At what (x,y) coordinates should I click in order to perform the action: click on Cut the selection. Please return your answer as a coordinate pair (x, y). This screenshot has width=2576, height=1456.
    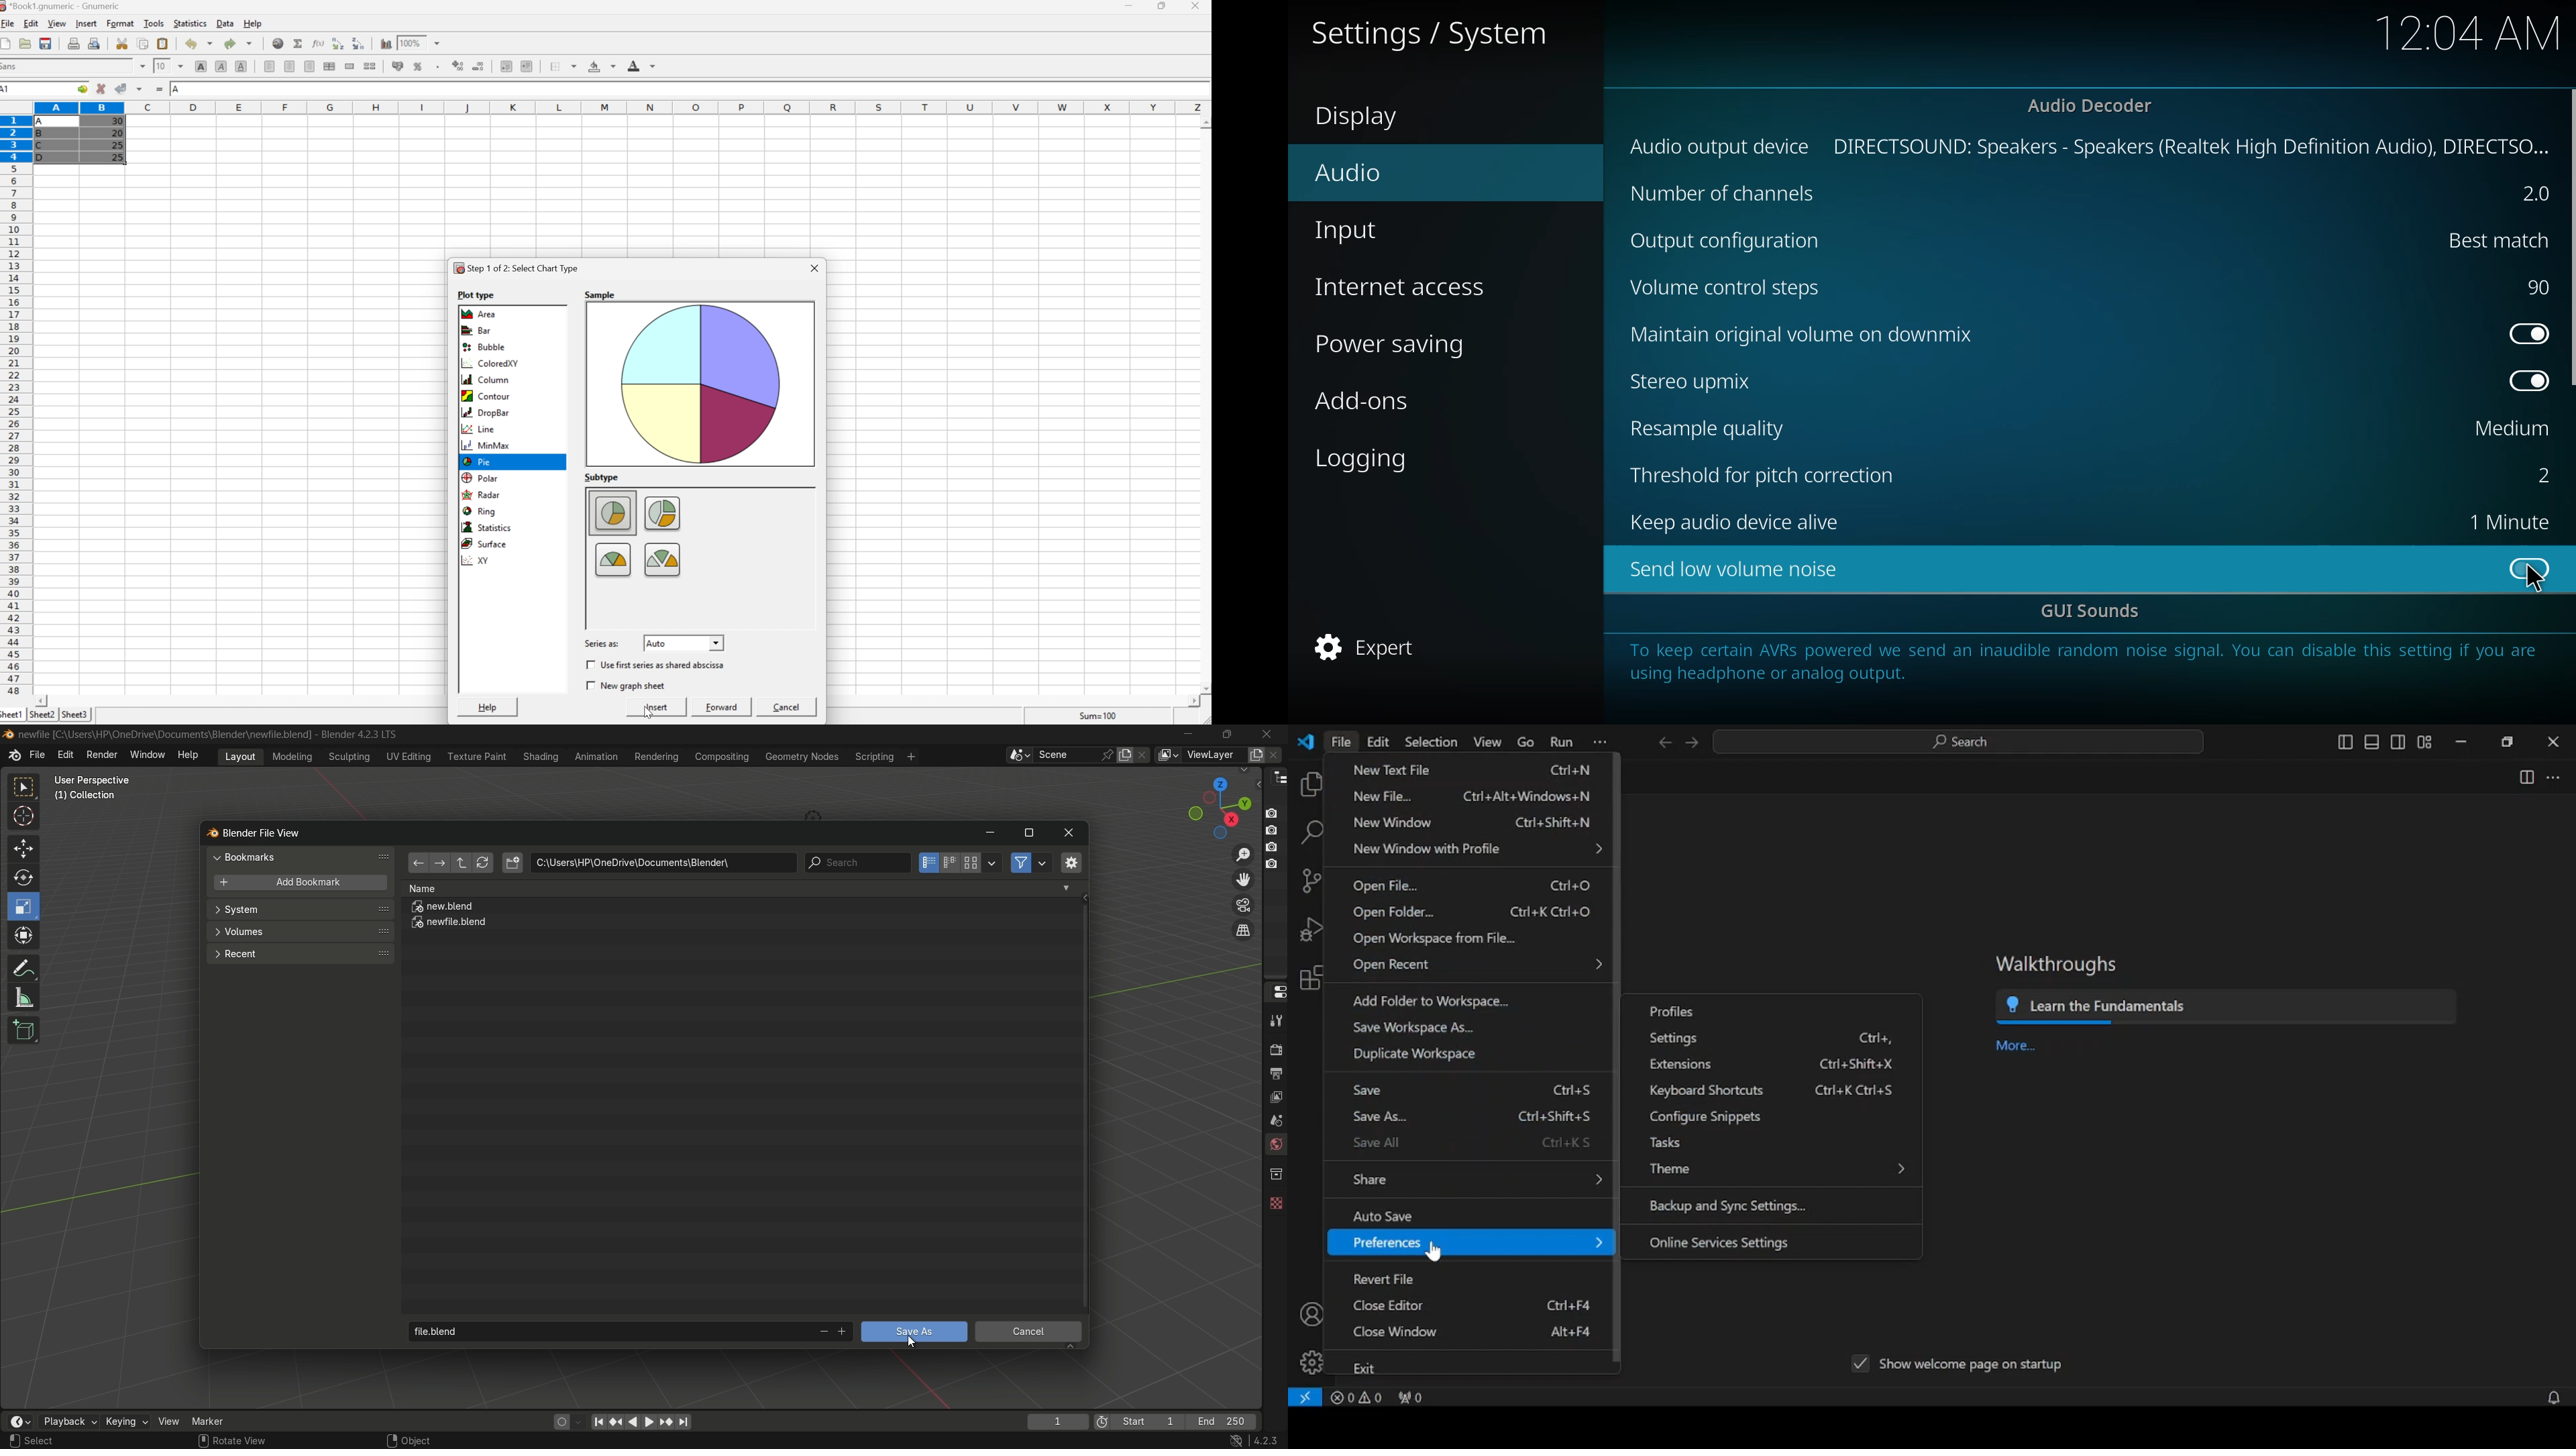
    Looking at the image, I should click on (124, 43).